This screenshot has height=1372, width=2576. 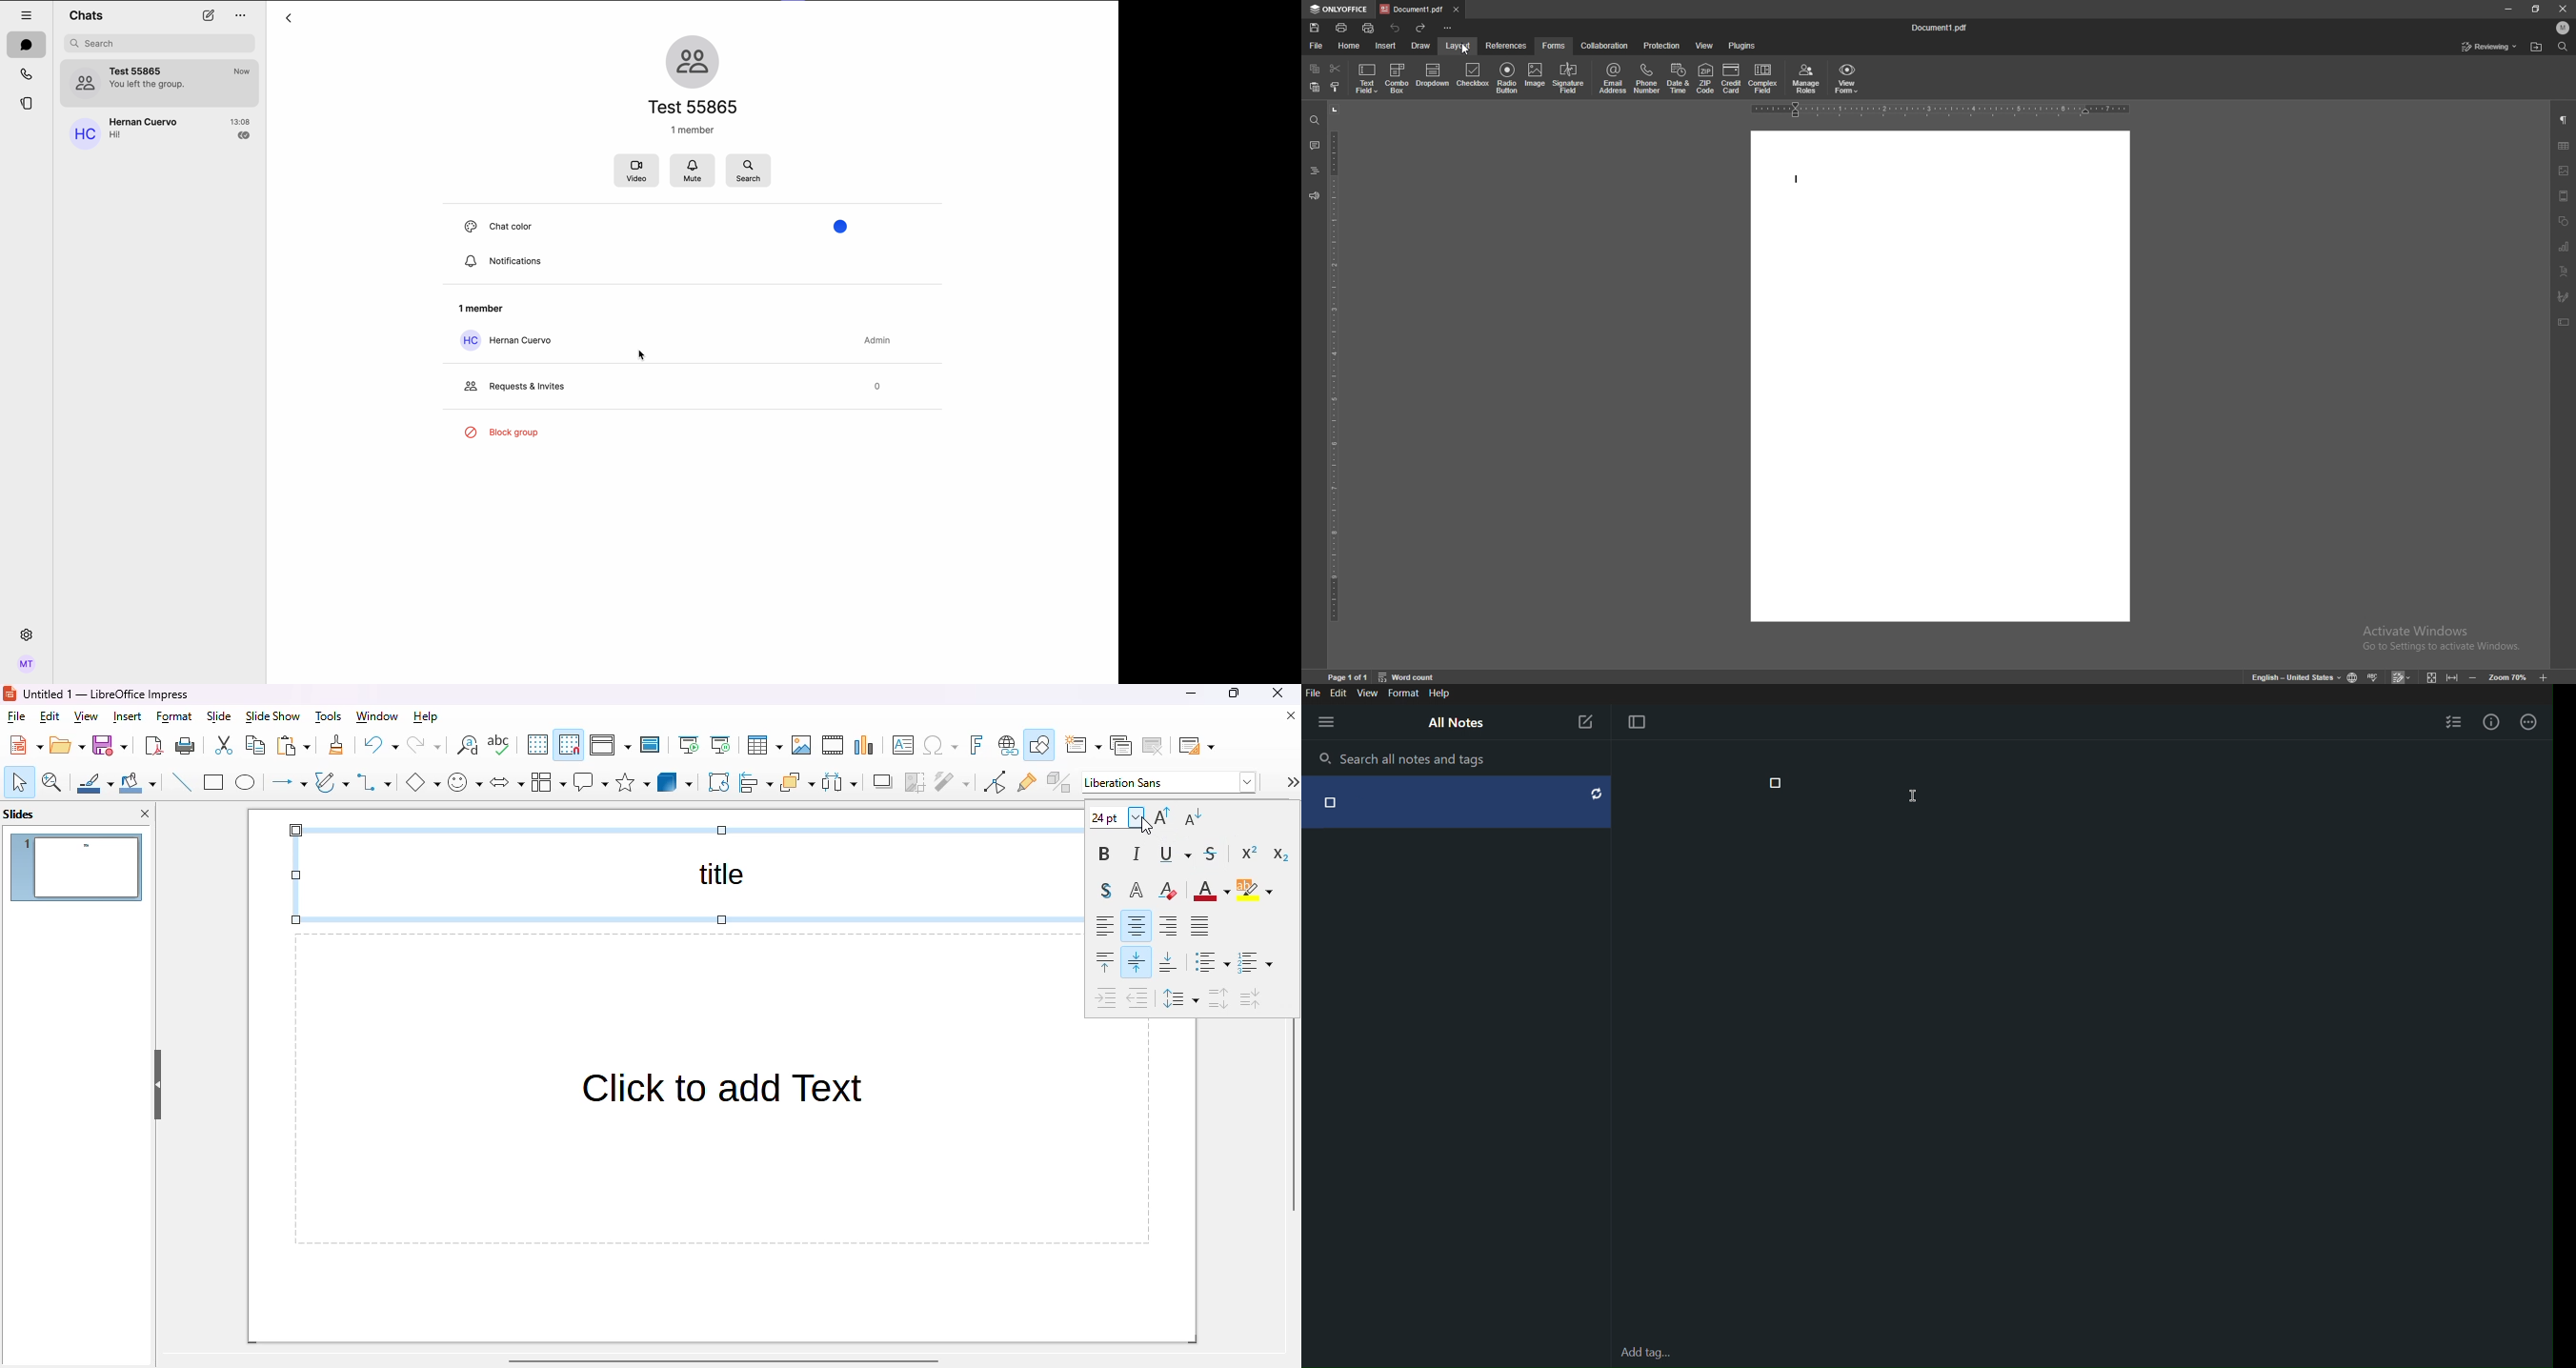 I want to click on credit card, so click(x=1731, y=78).